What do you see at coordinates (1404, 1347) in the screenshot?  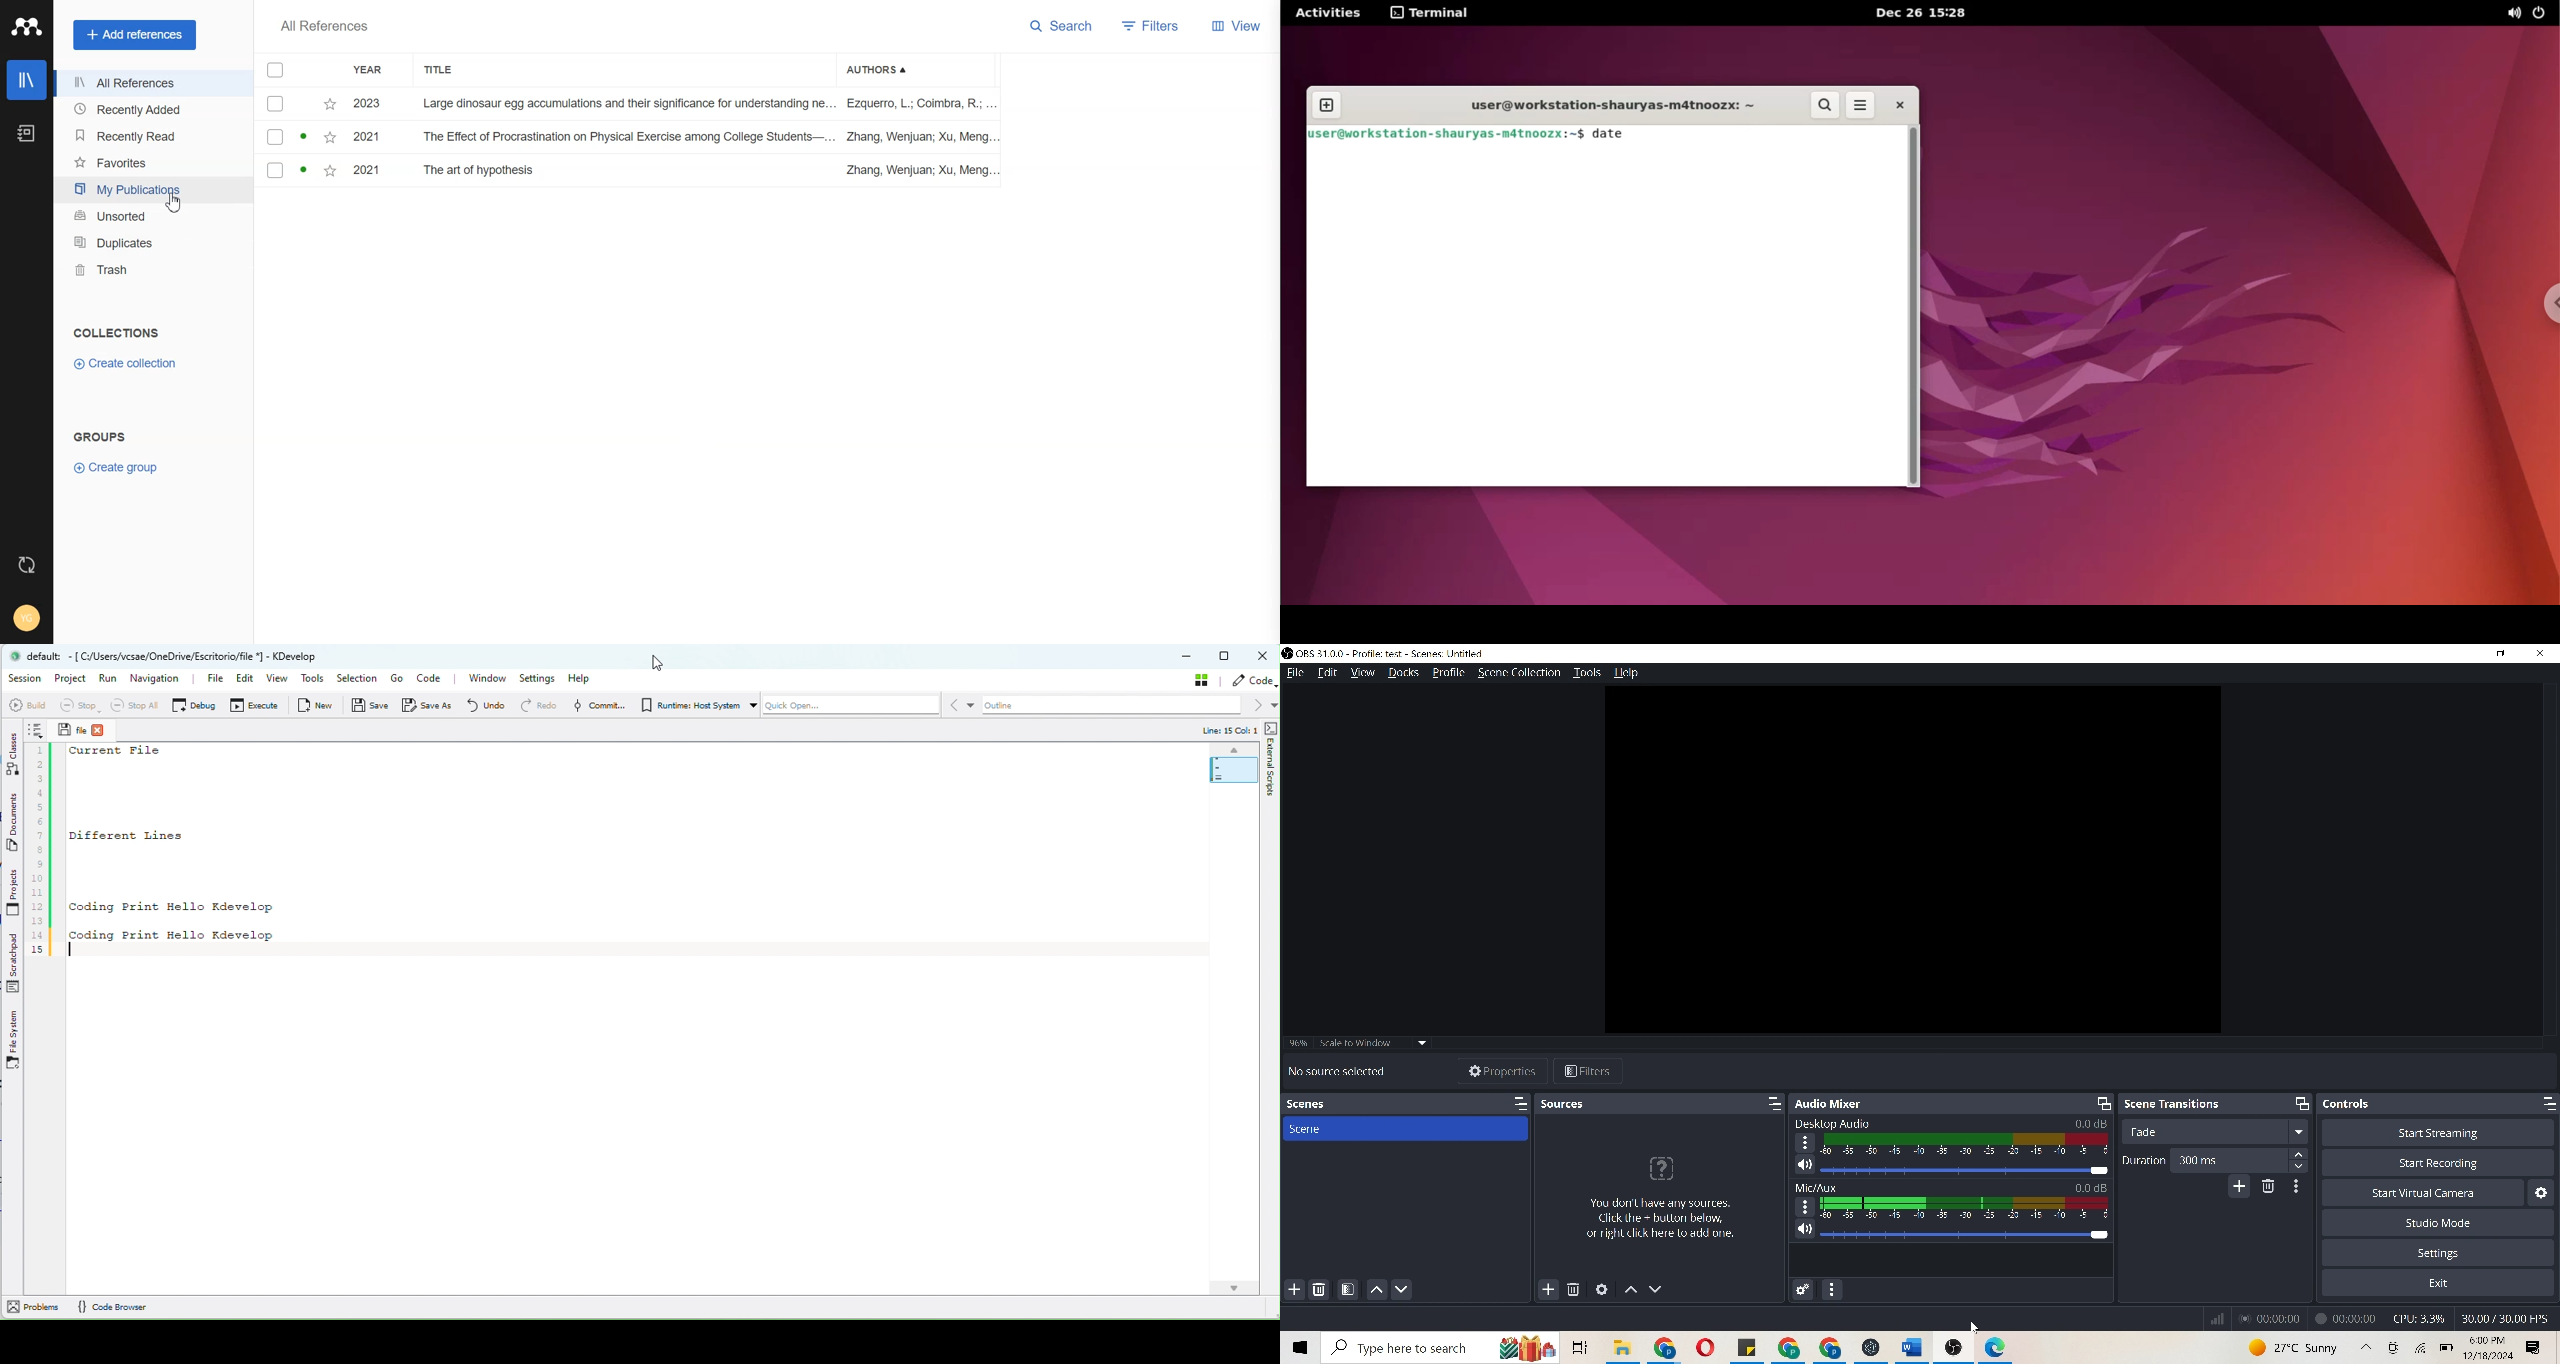 I see `Search bar` at bounding box center [1404, 1347].